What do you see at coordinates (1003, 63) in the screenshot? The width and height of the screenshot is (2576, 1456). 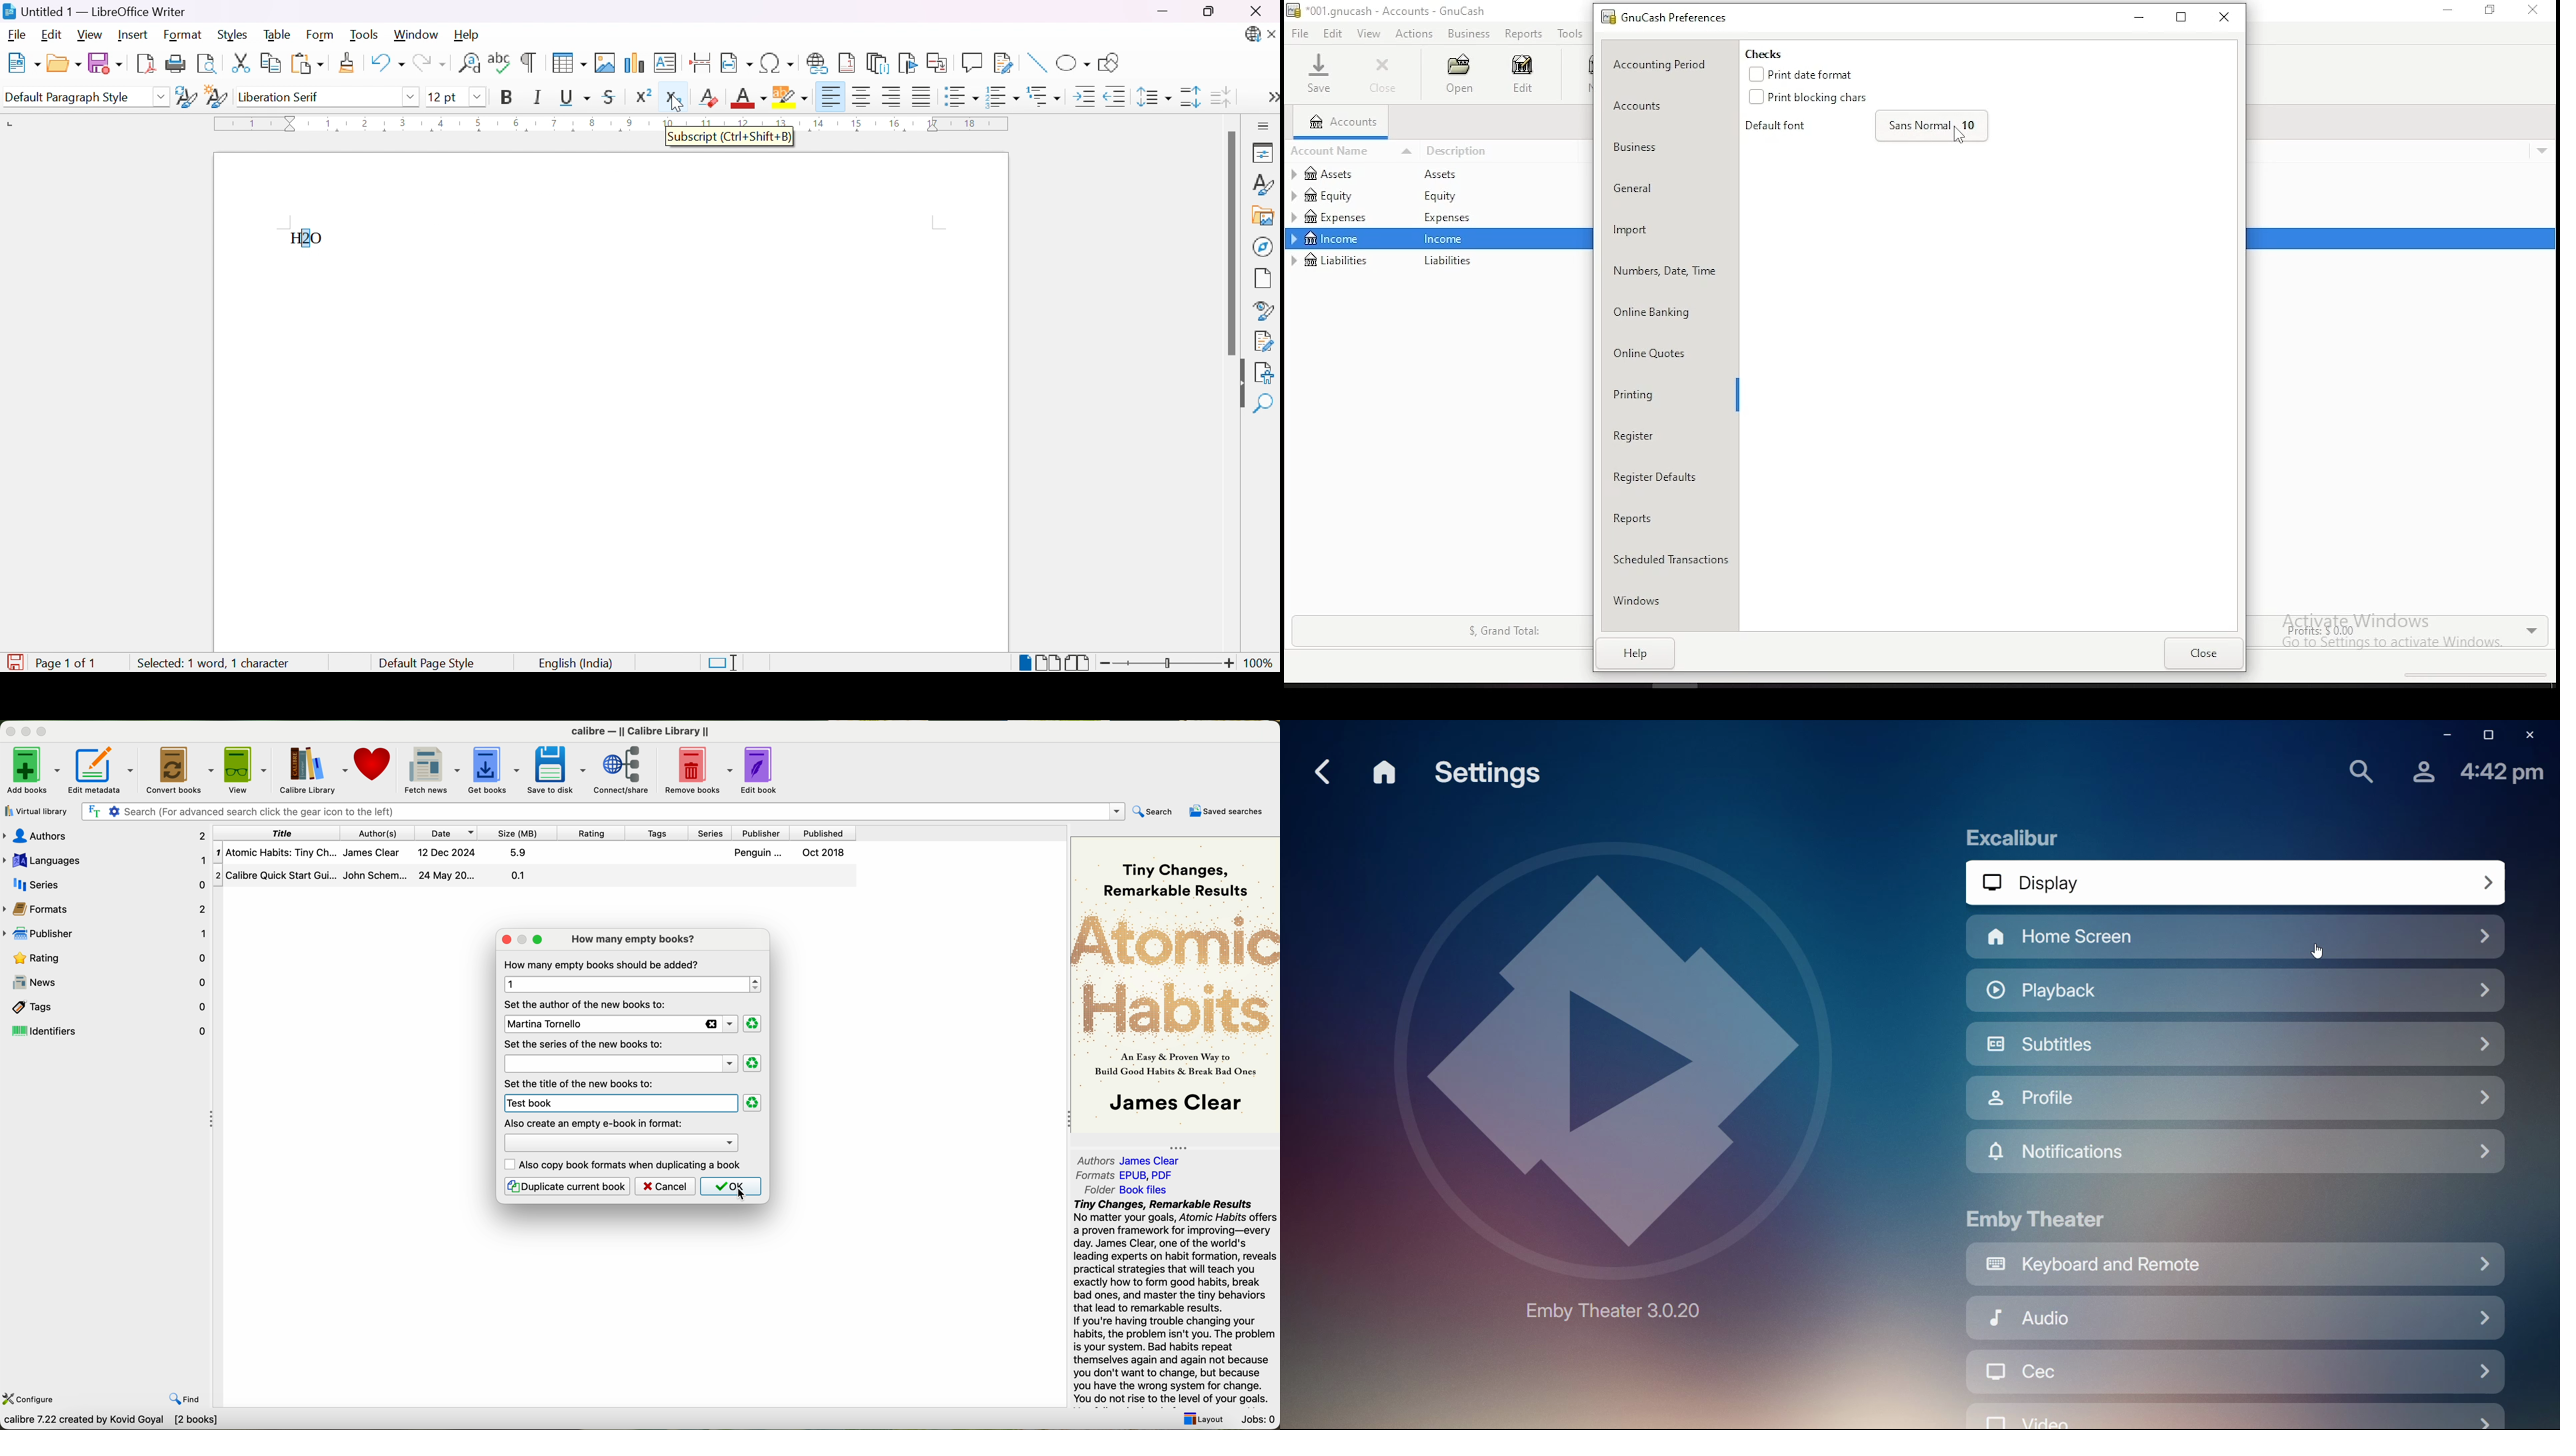 I see `Show track changes functions` at bounding box center [1003, 63].